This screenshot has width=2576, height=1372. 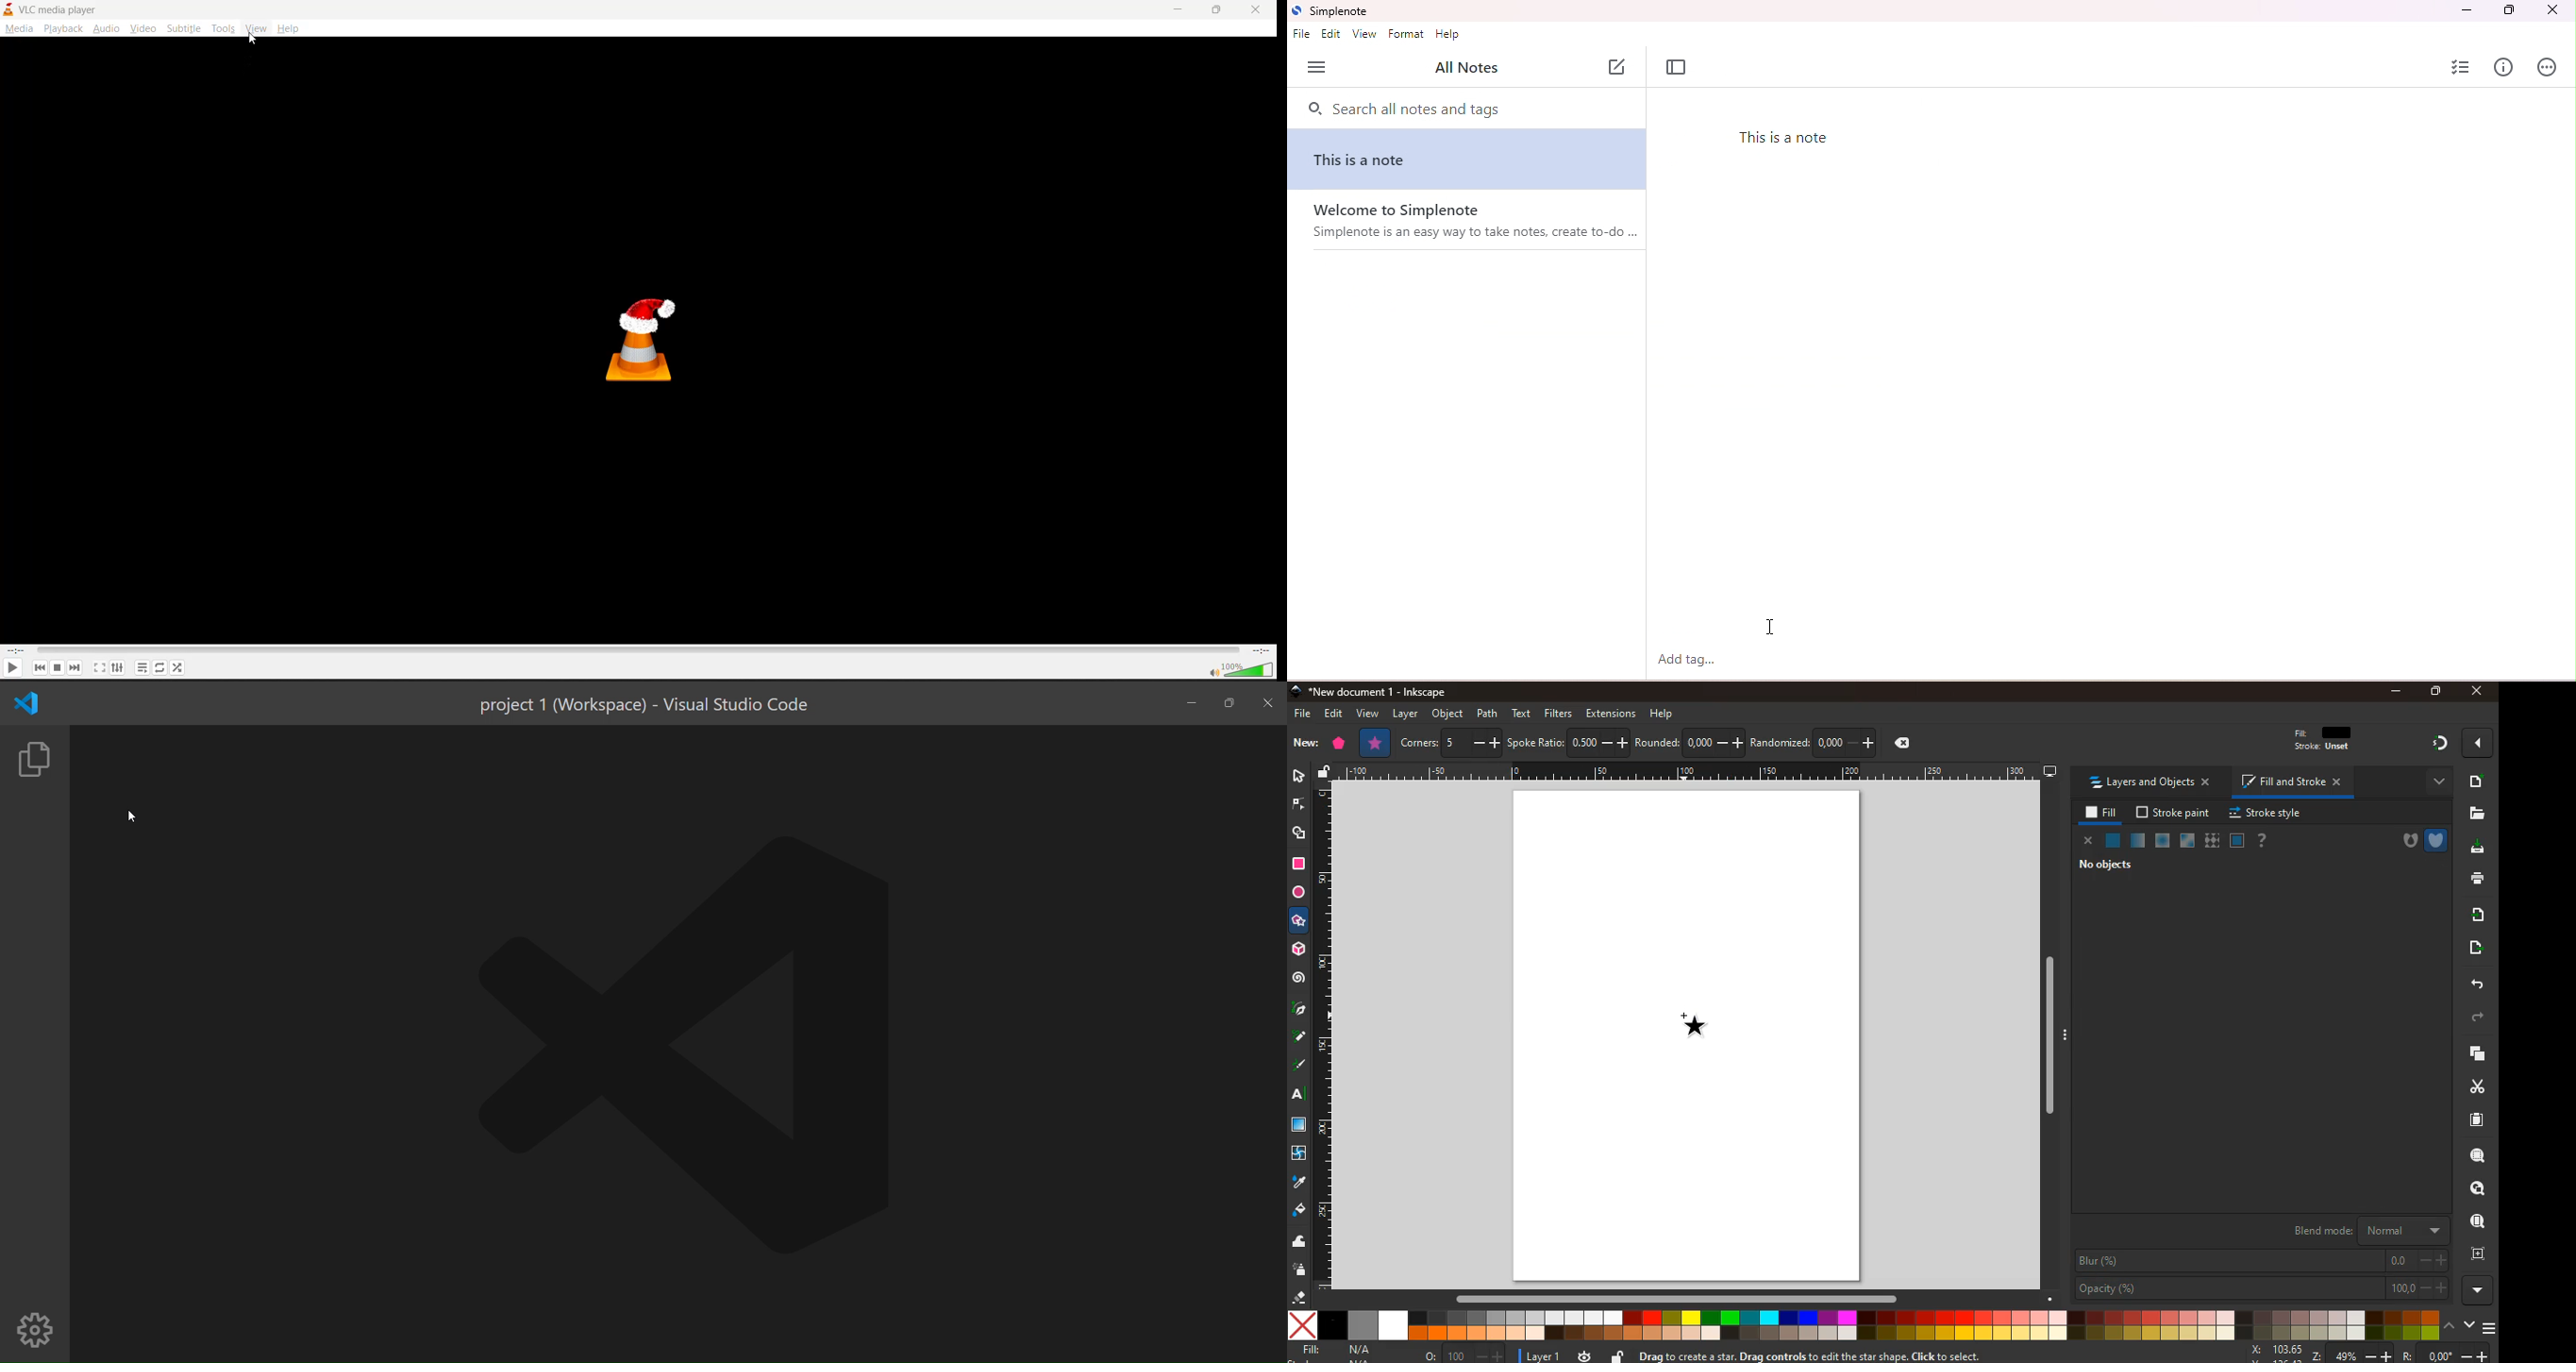 What do you see at coordinates (1300, 893) in the screenshot?
I see `circle` at bounding box center [1300, 893].